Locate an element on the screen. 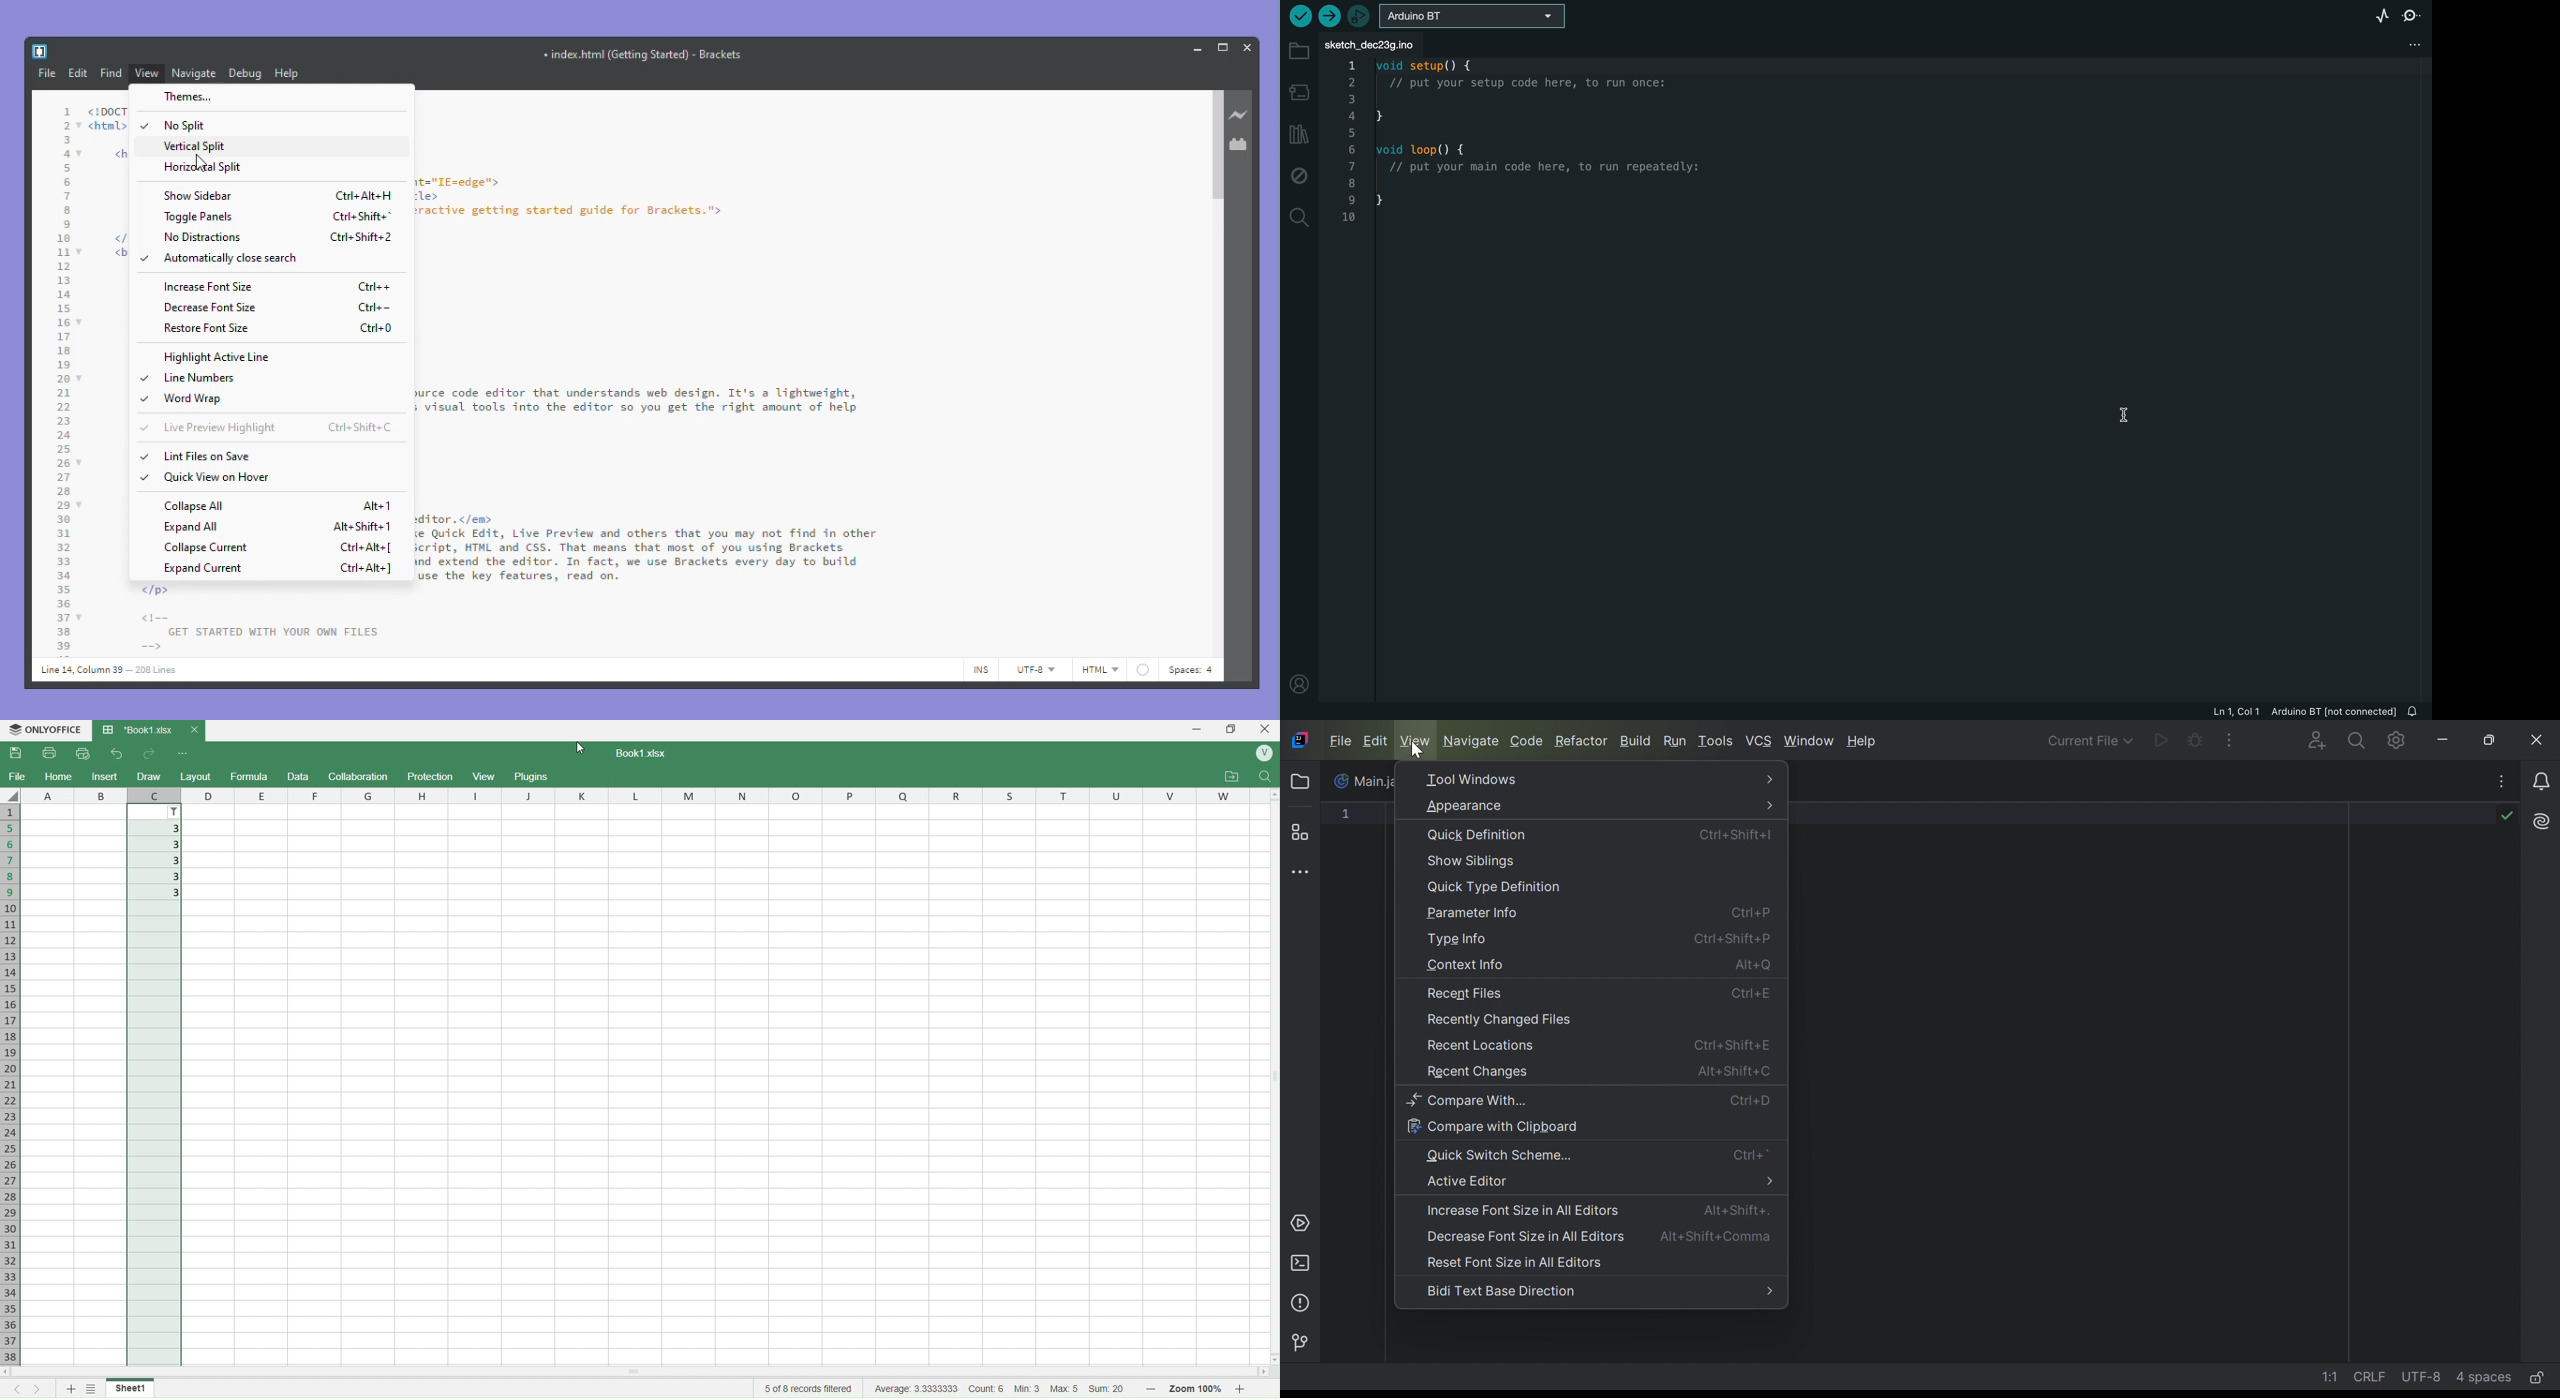 This screenshot has height=1400, width=2576. Max is located at coordinates (1066, 1389).